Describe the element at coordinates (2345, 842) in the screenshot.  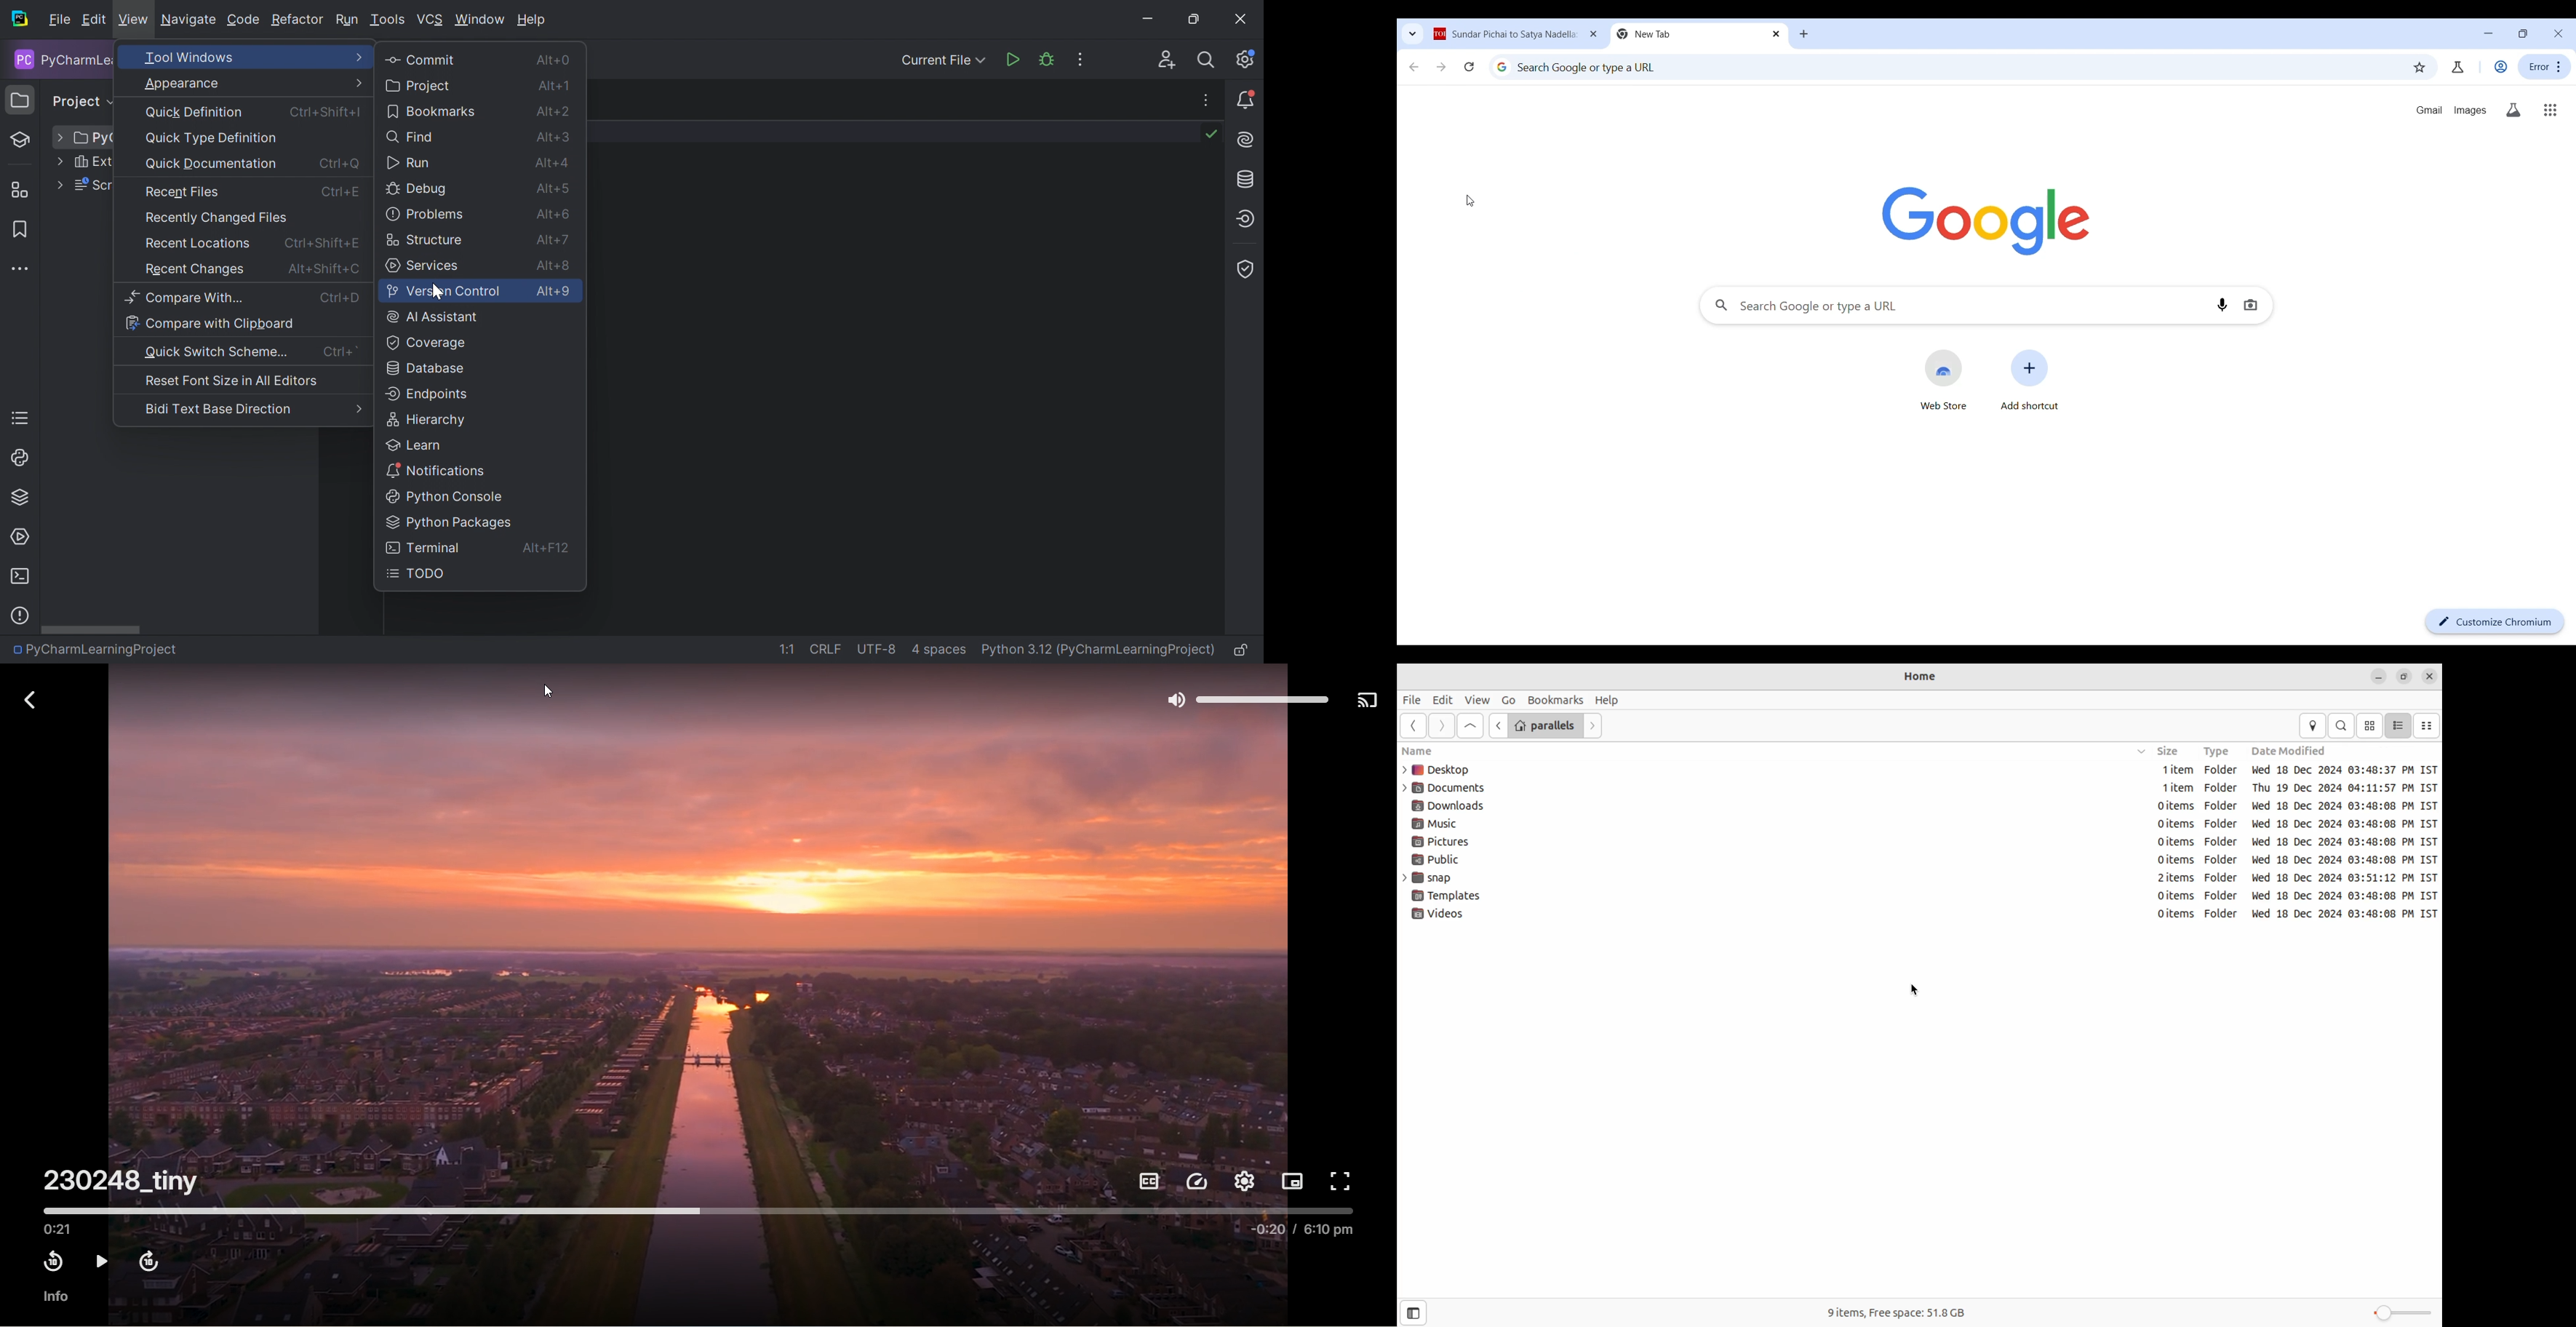
I see `Wed 18 Dec 2024 03:48:08 PM IST` at that location.